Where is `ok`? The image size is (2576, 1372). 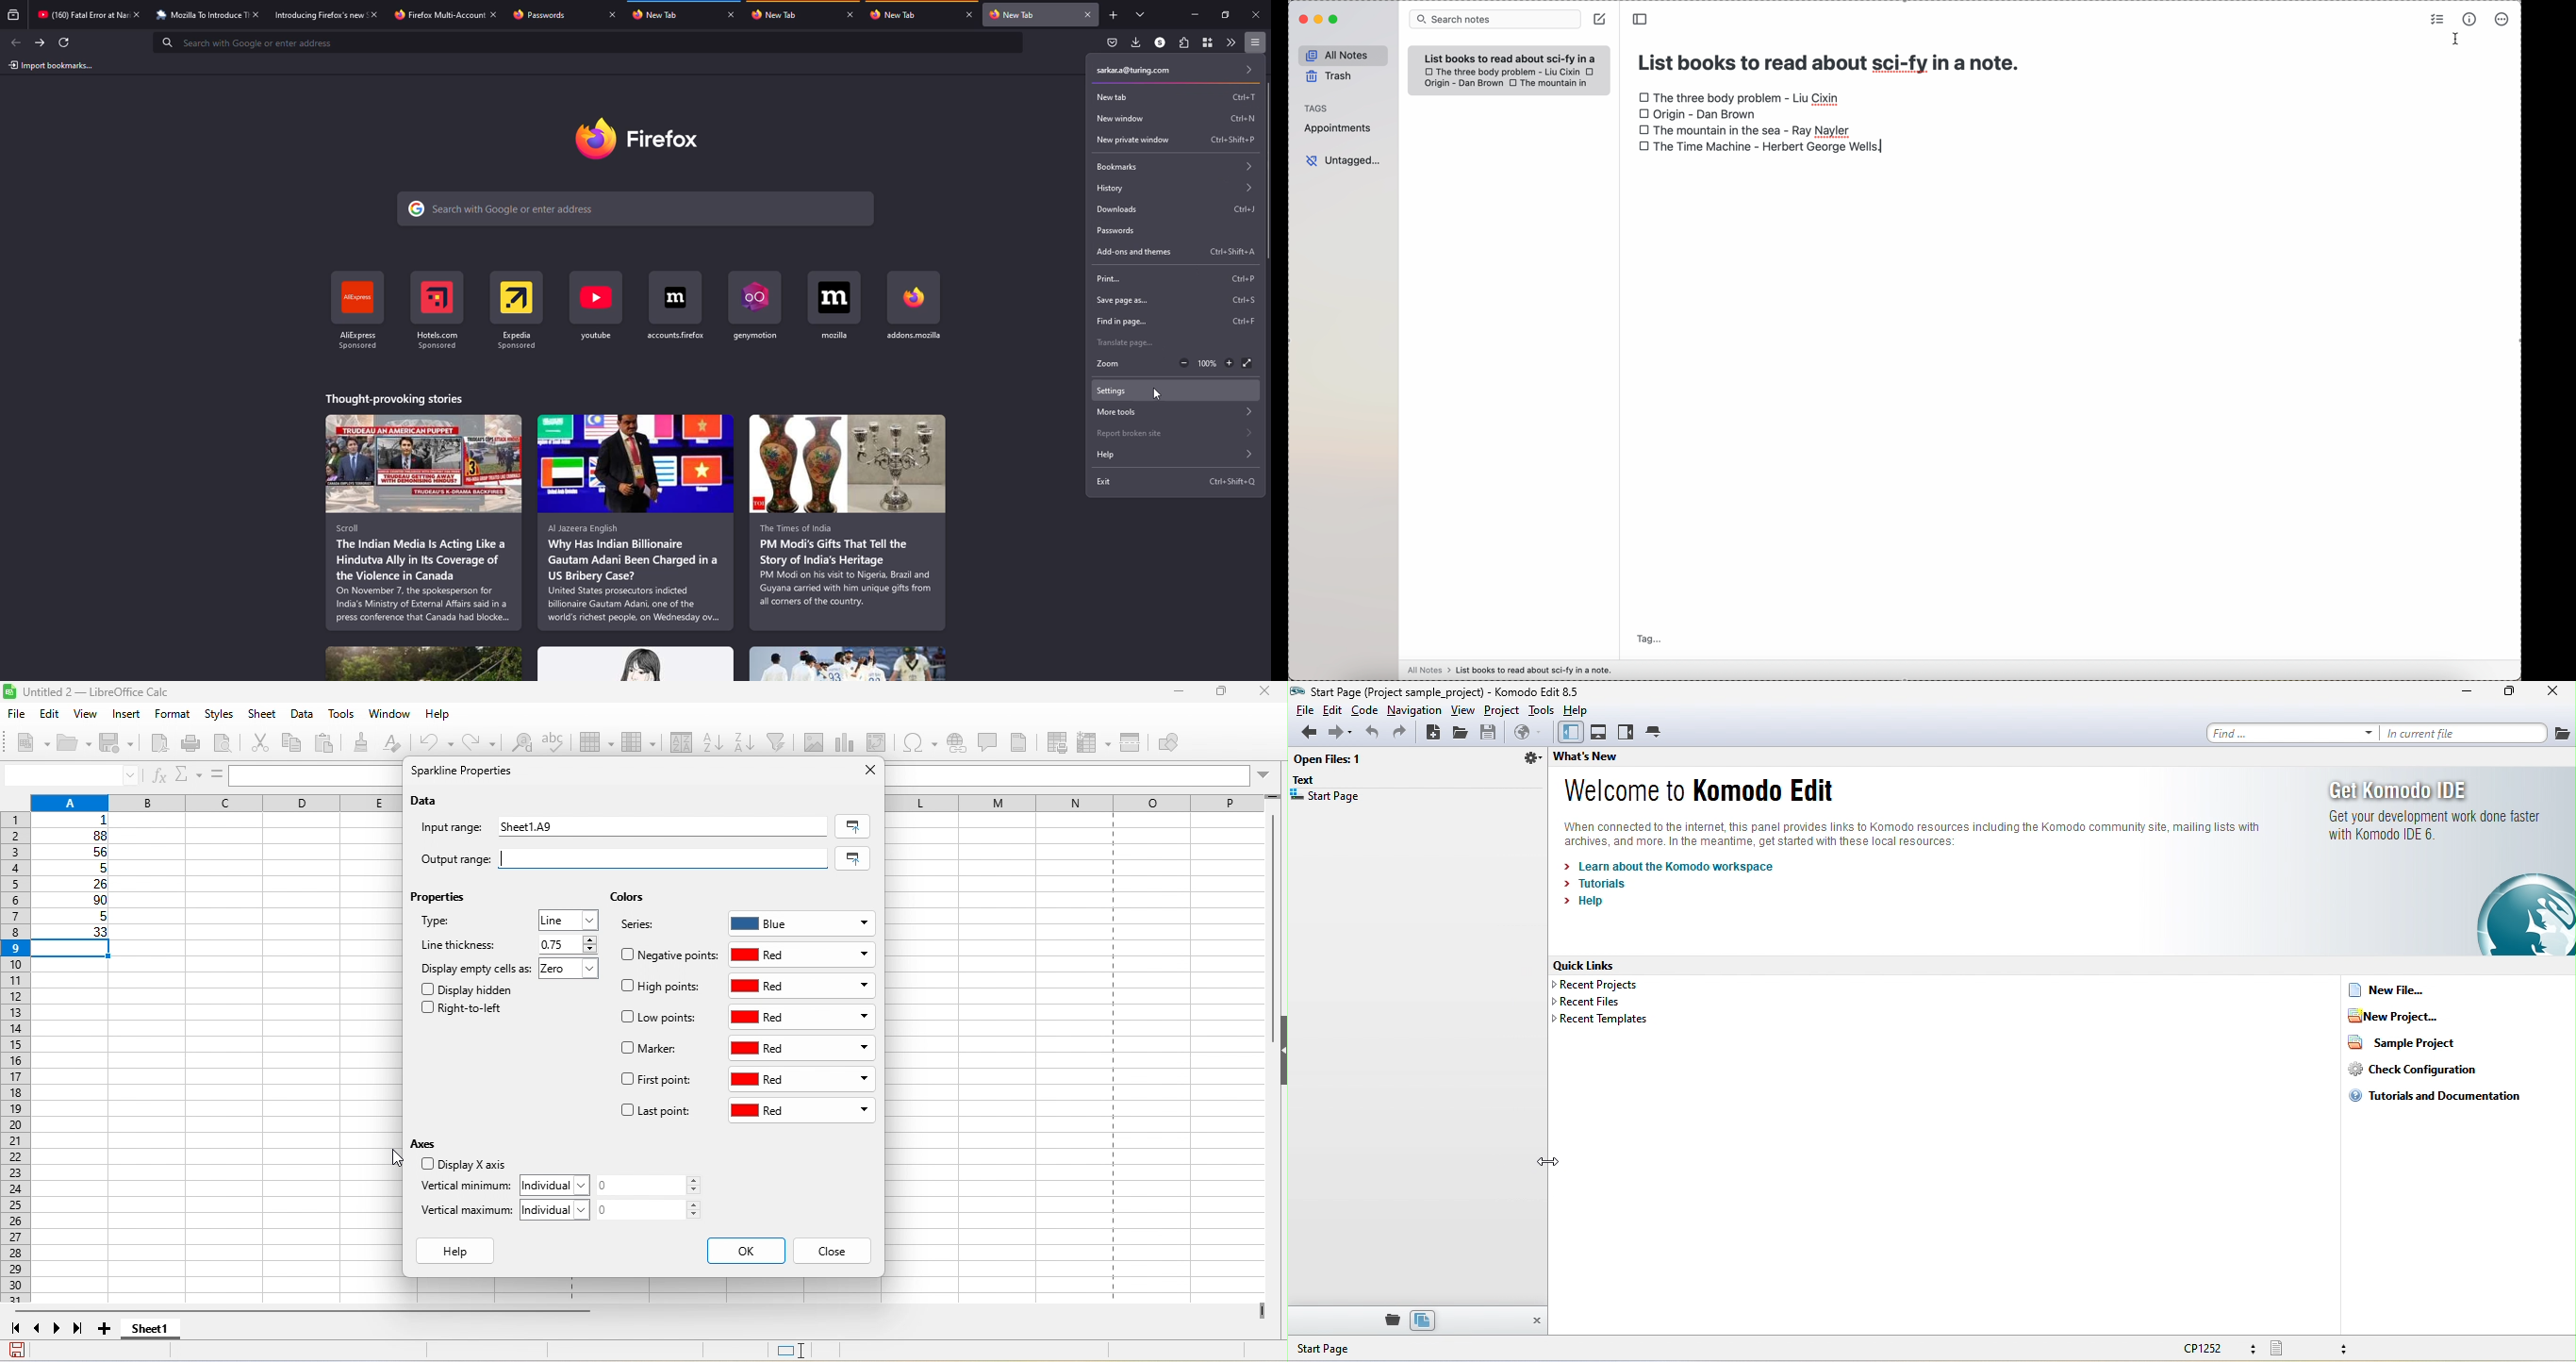 ok is located at coordinates (745, 1251).